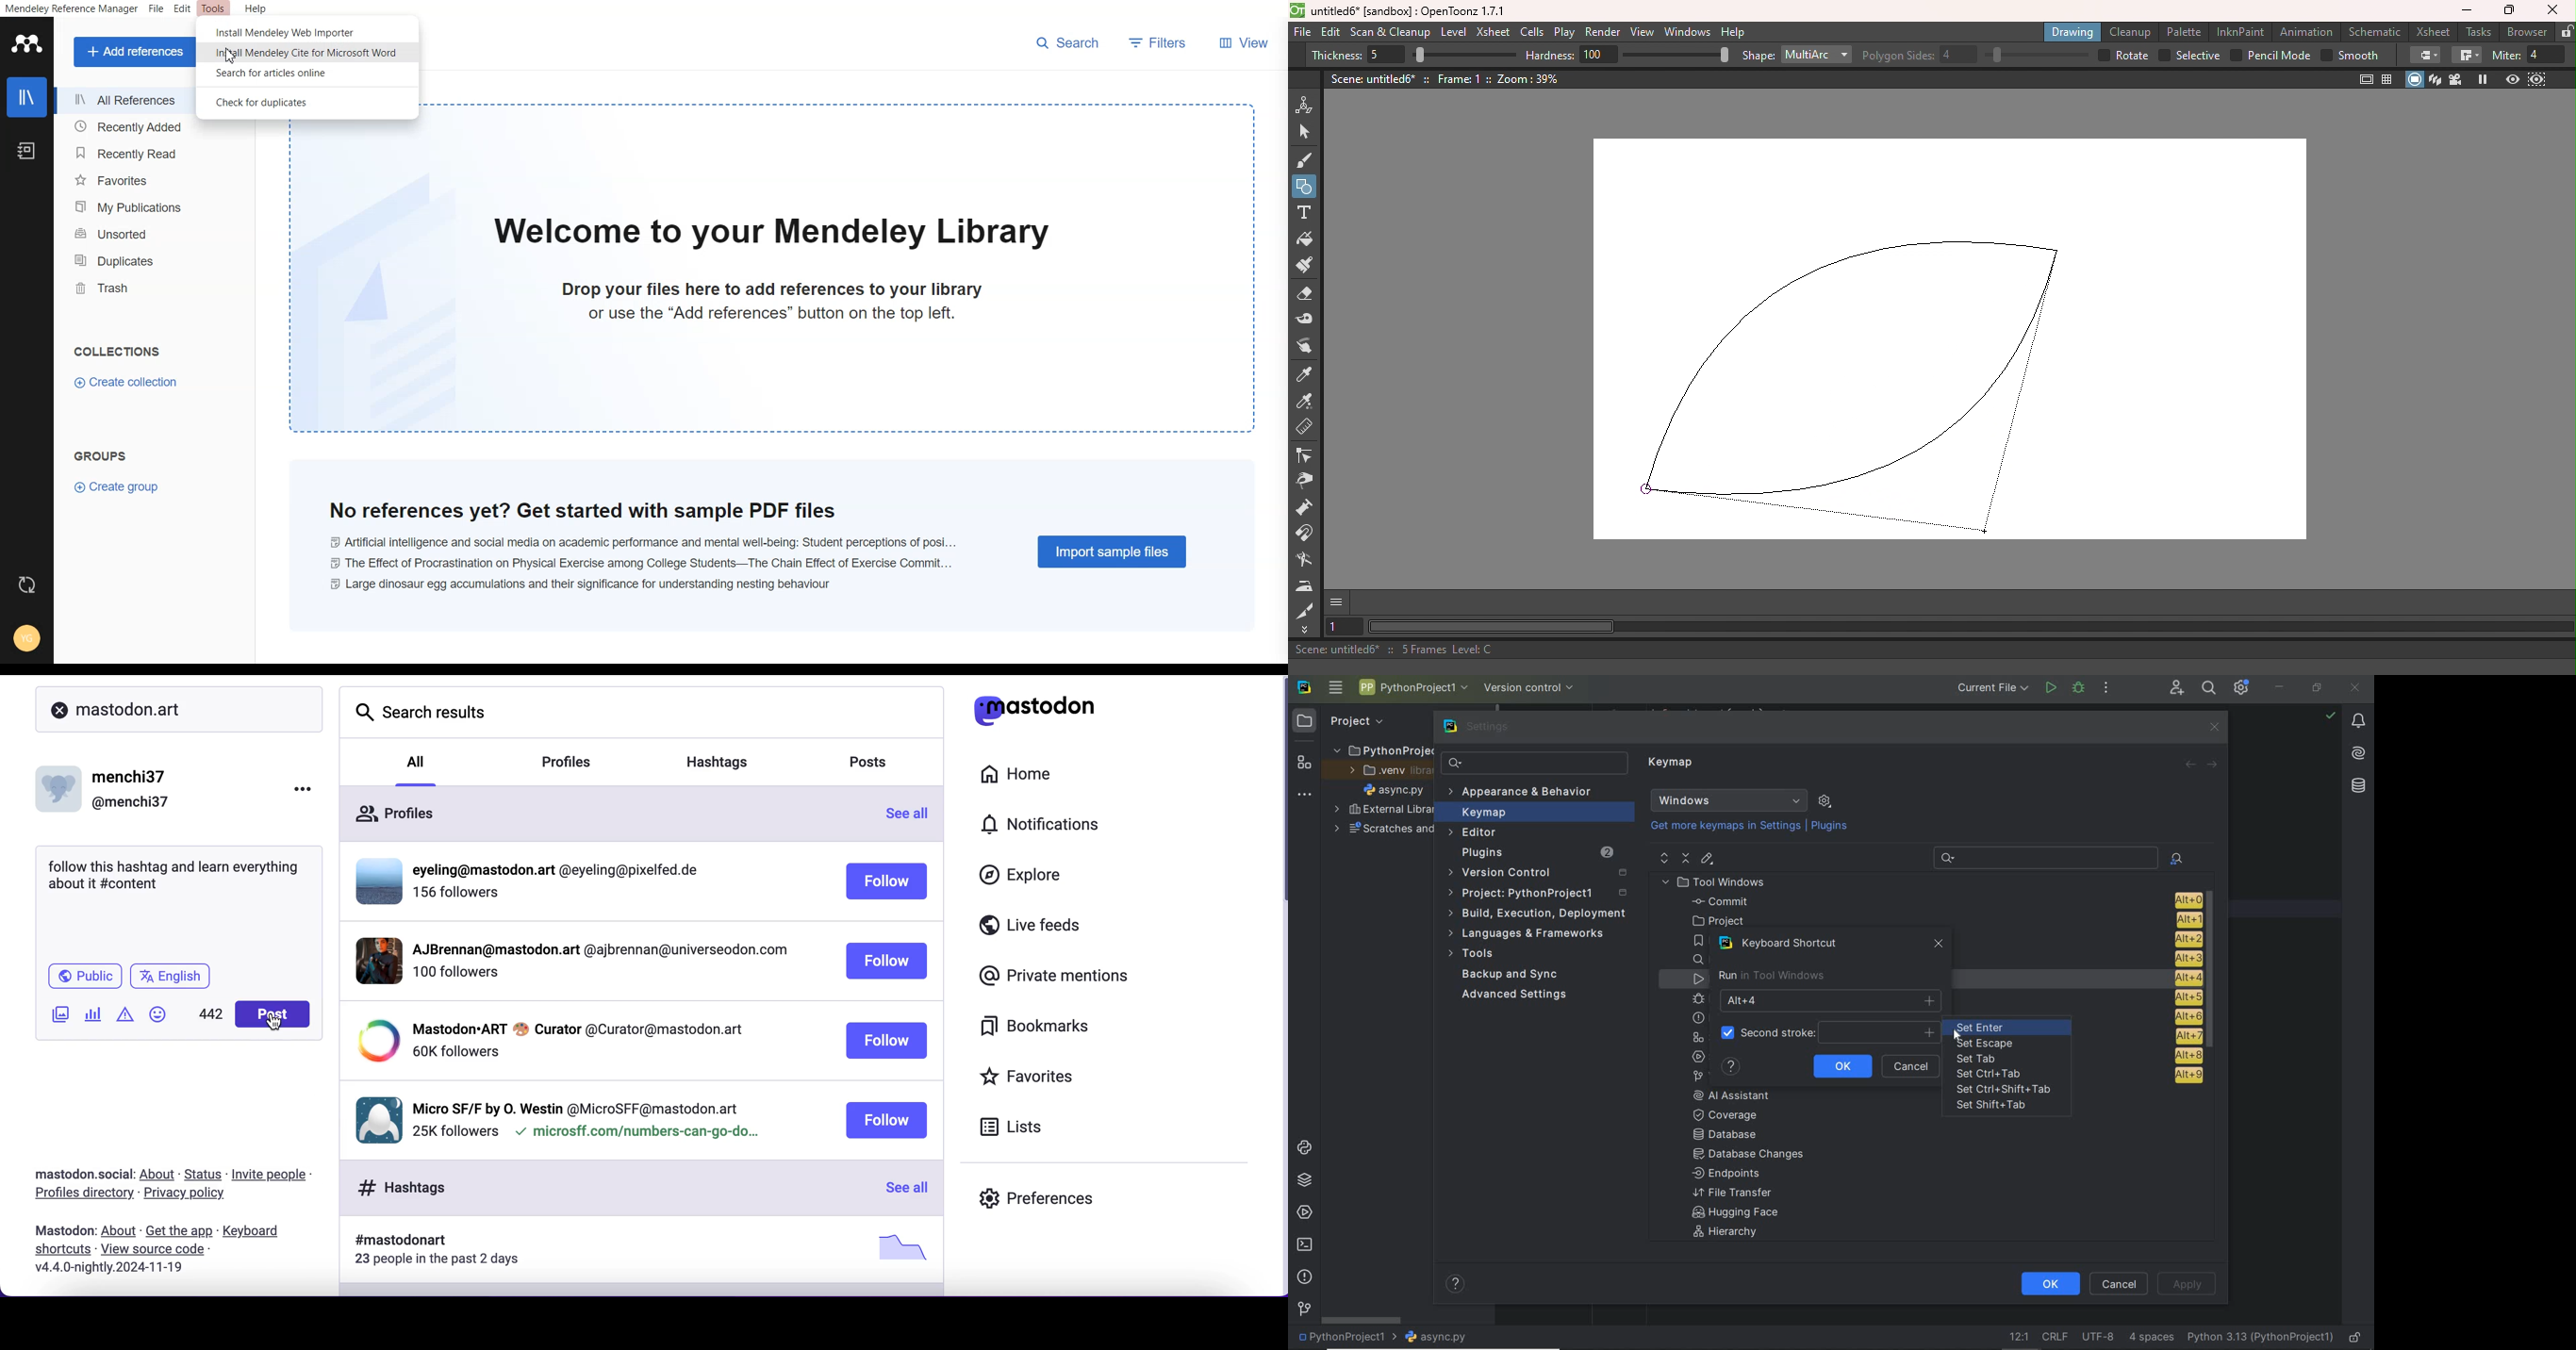 Image resolution: width=2576 pixels, height=1372 pixels. What do you see at coordinates (306, 75) in the screenshot?
I see `Search for article online` at bounding box center [306, 75].